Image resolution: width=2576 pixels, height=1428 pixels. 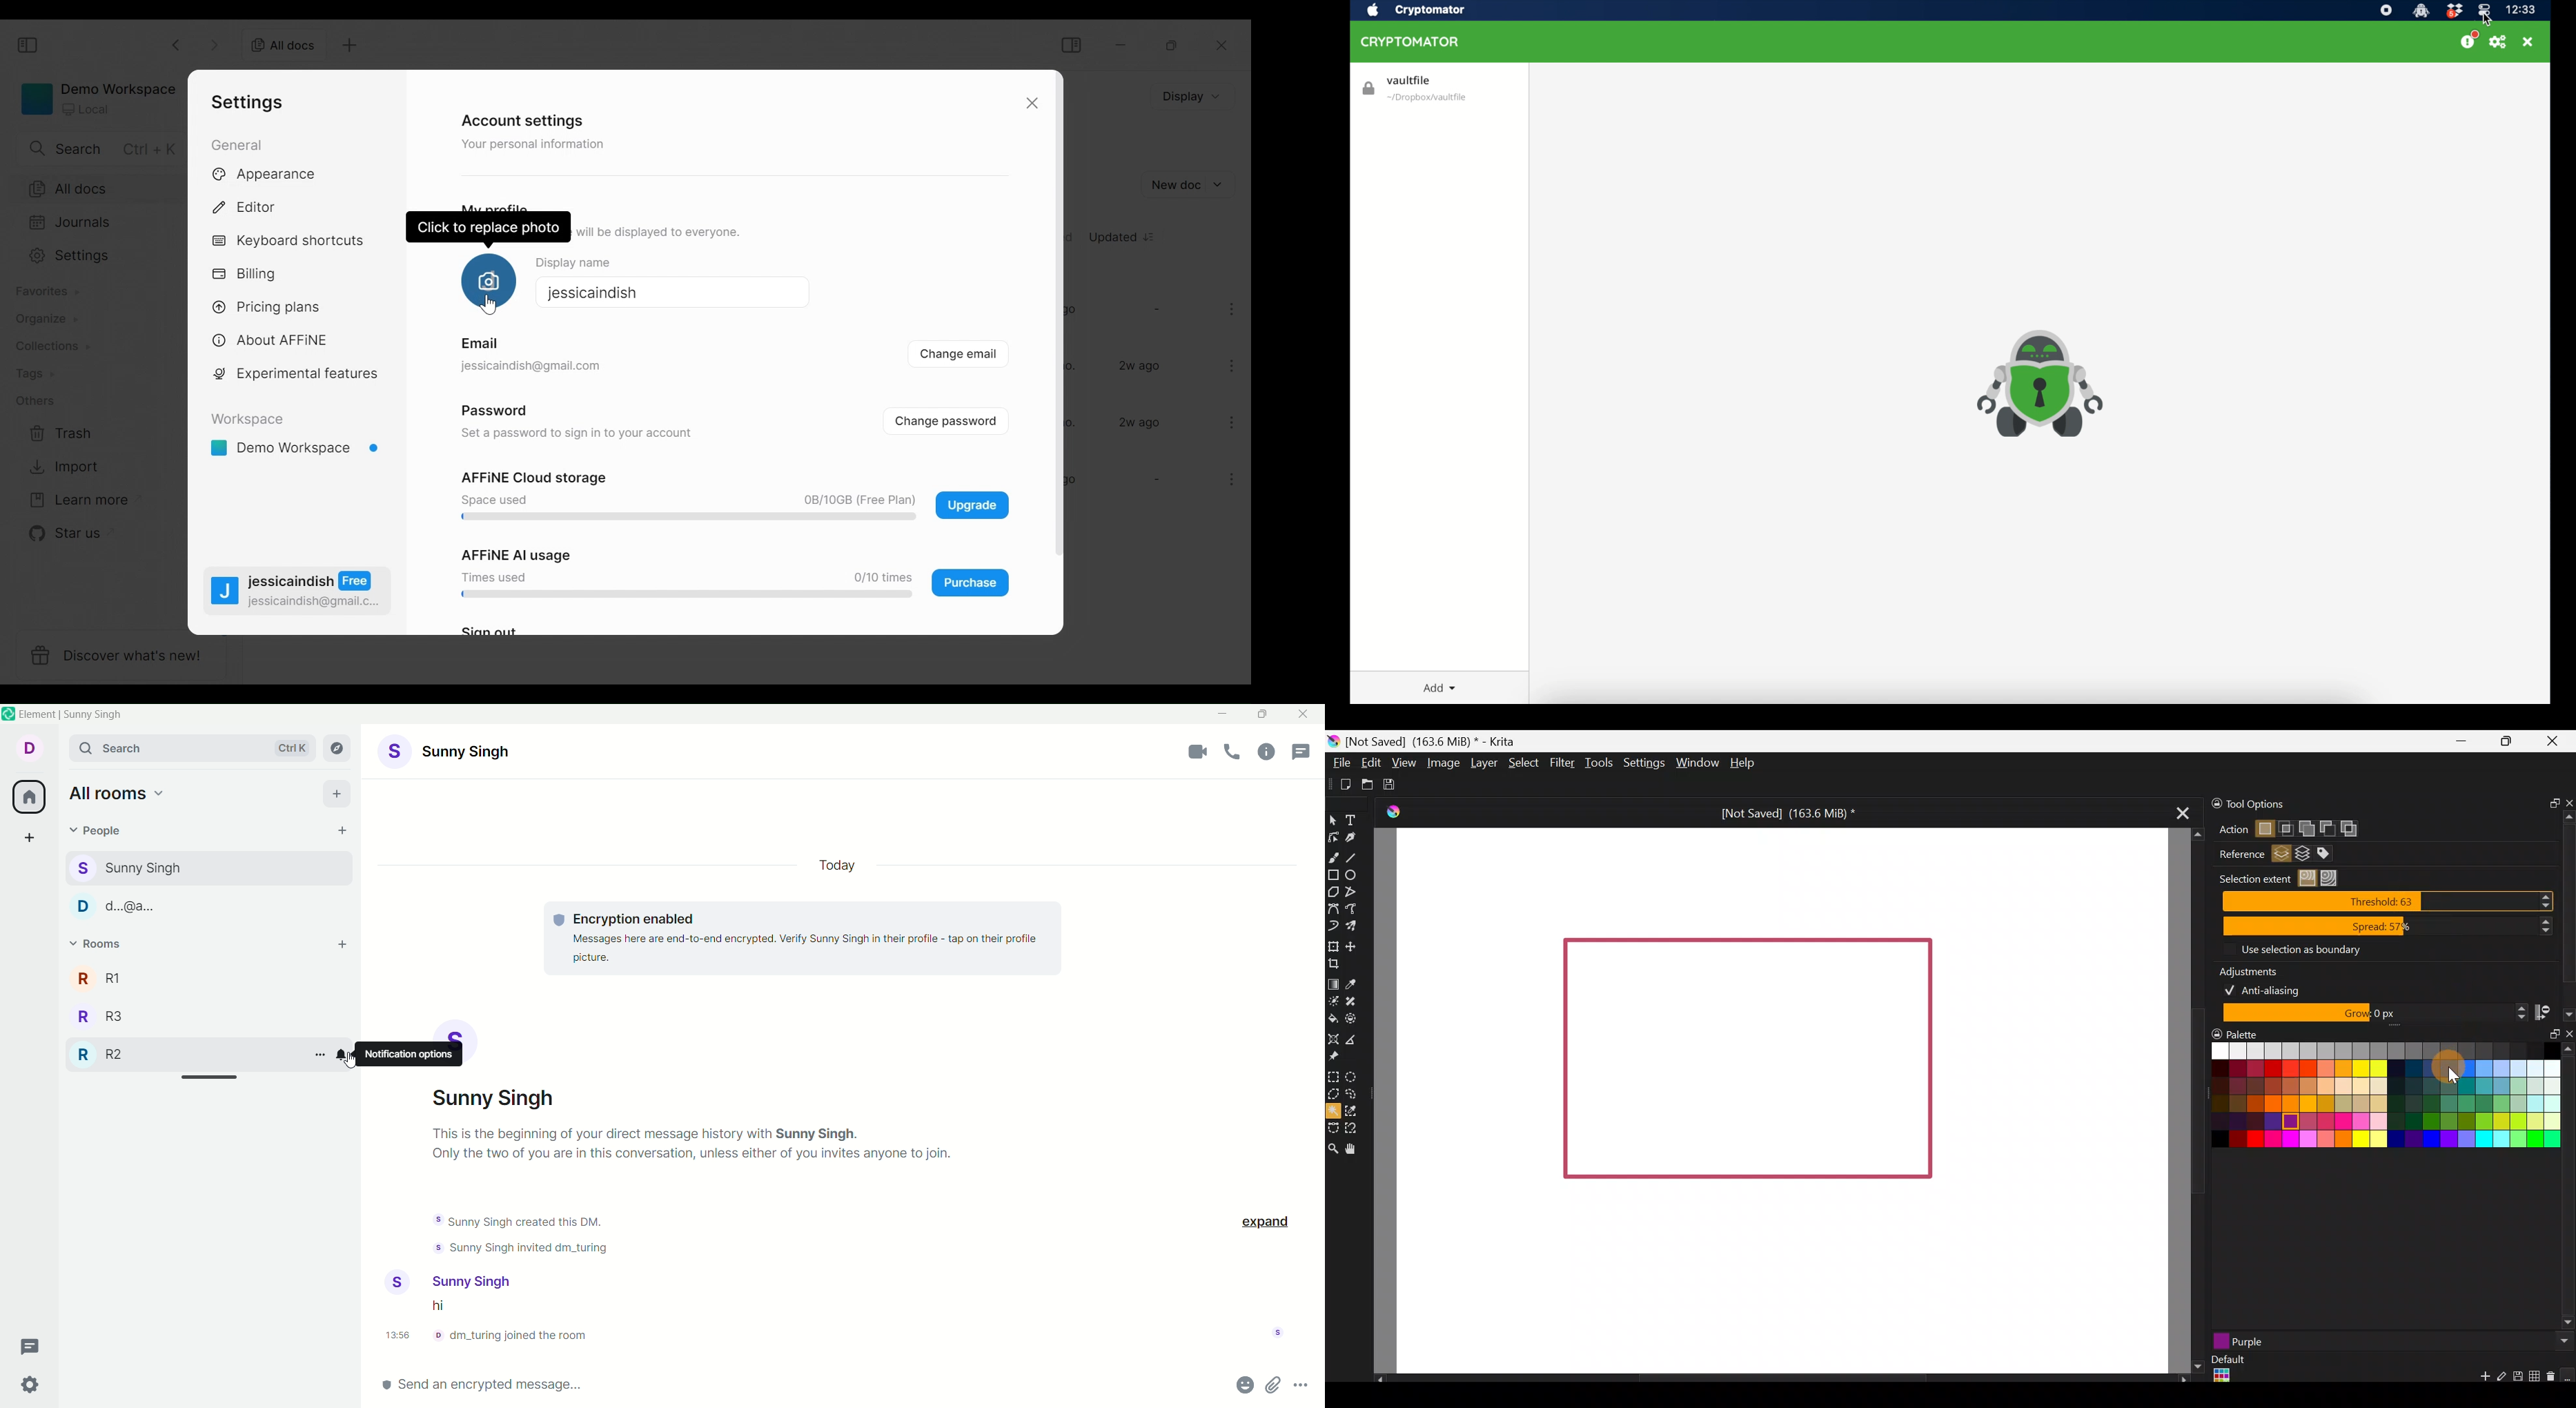 What do you see at coordinates (508, 553) in the screenshot?
I see `AFFINE Al usage` at bounding box center [508, 553].